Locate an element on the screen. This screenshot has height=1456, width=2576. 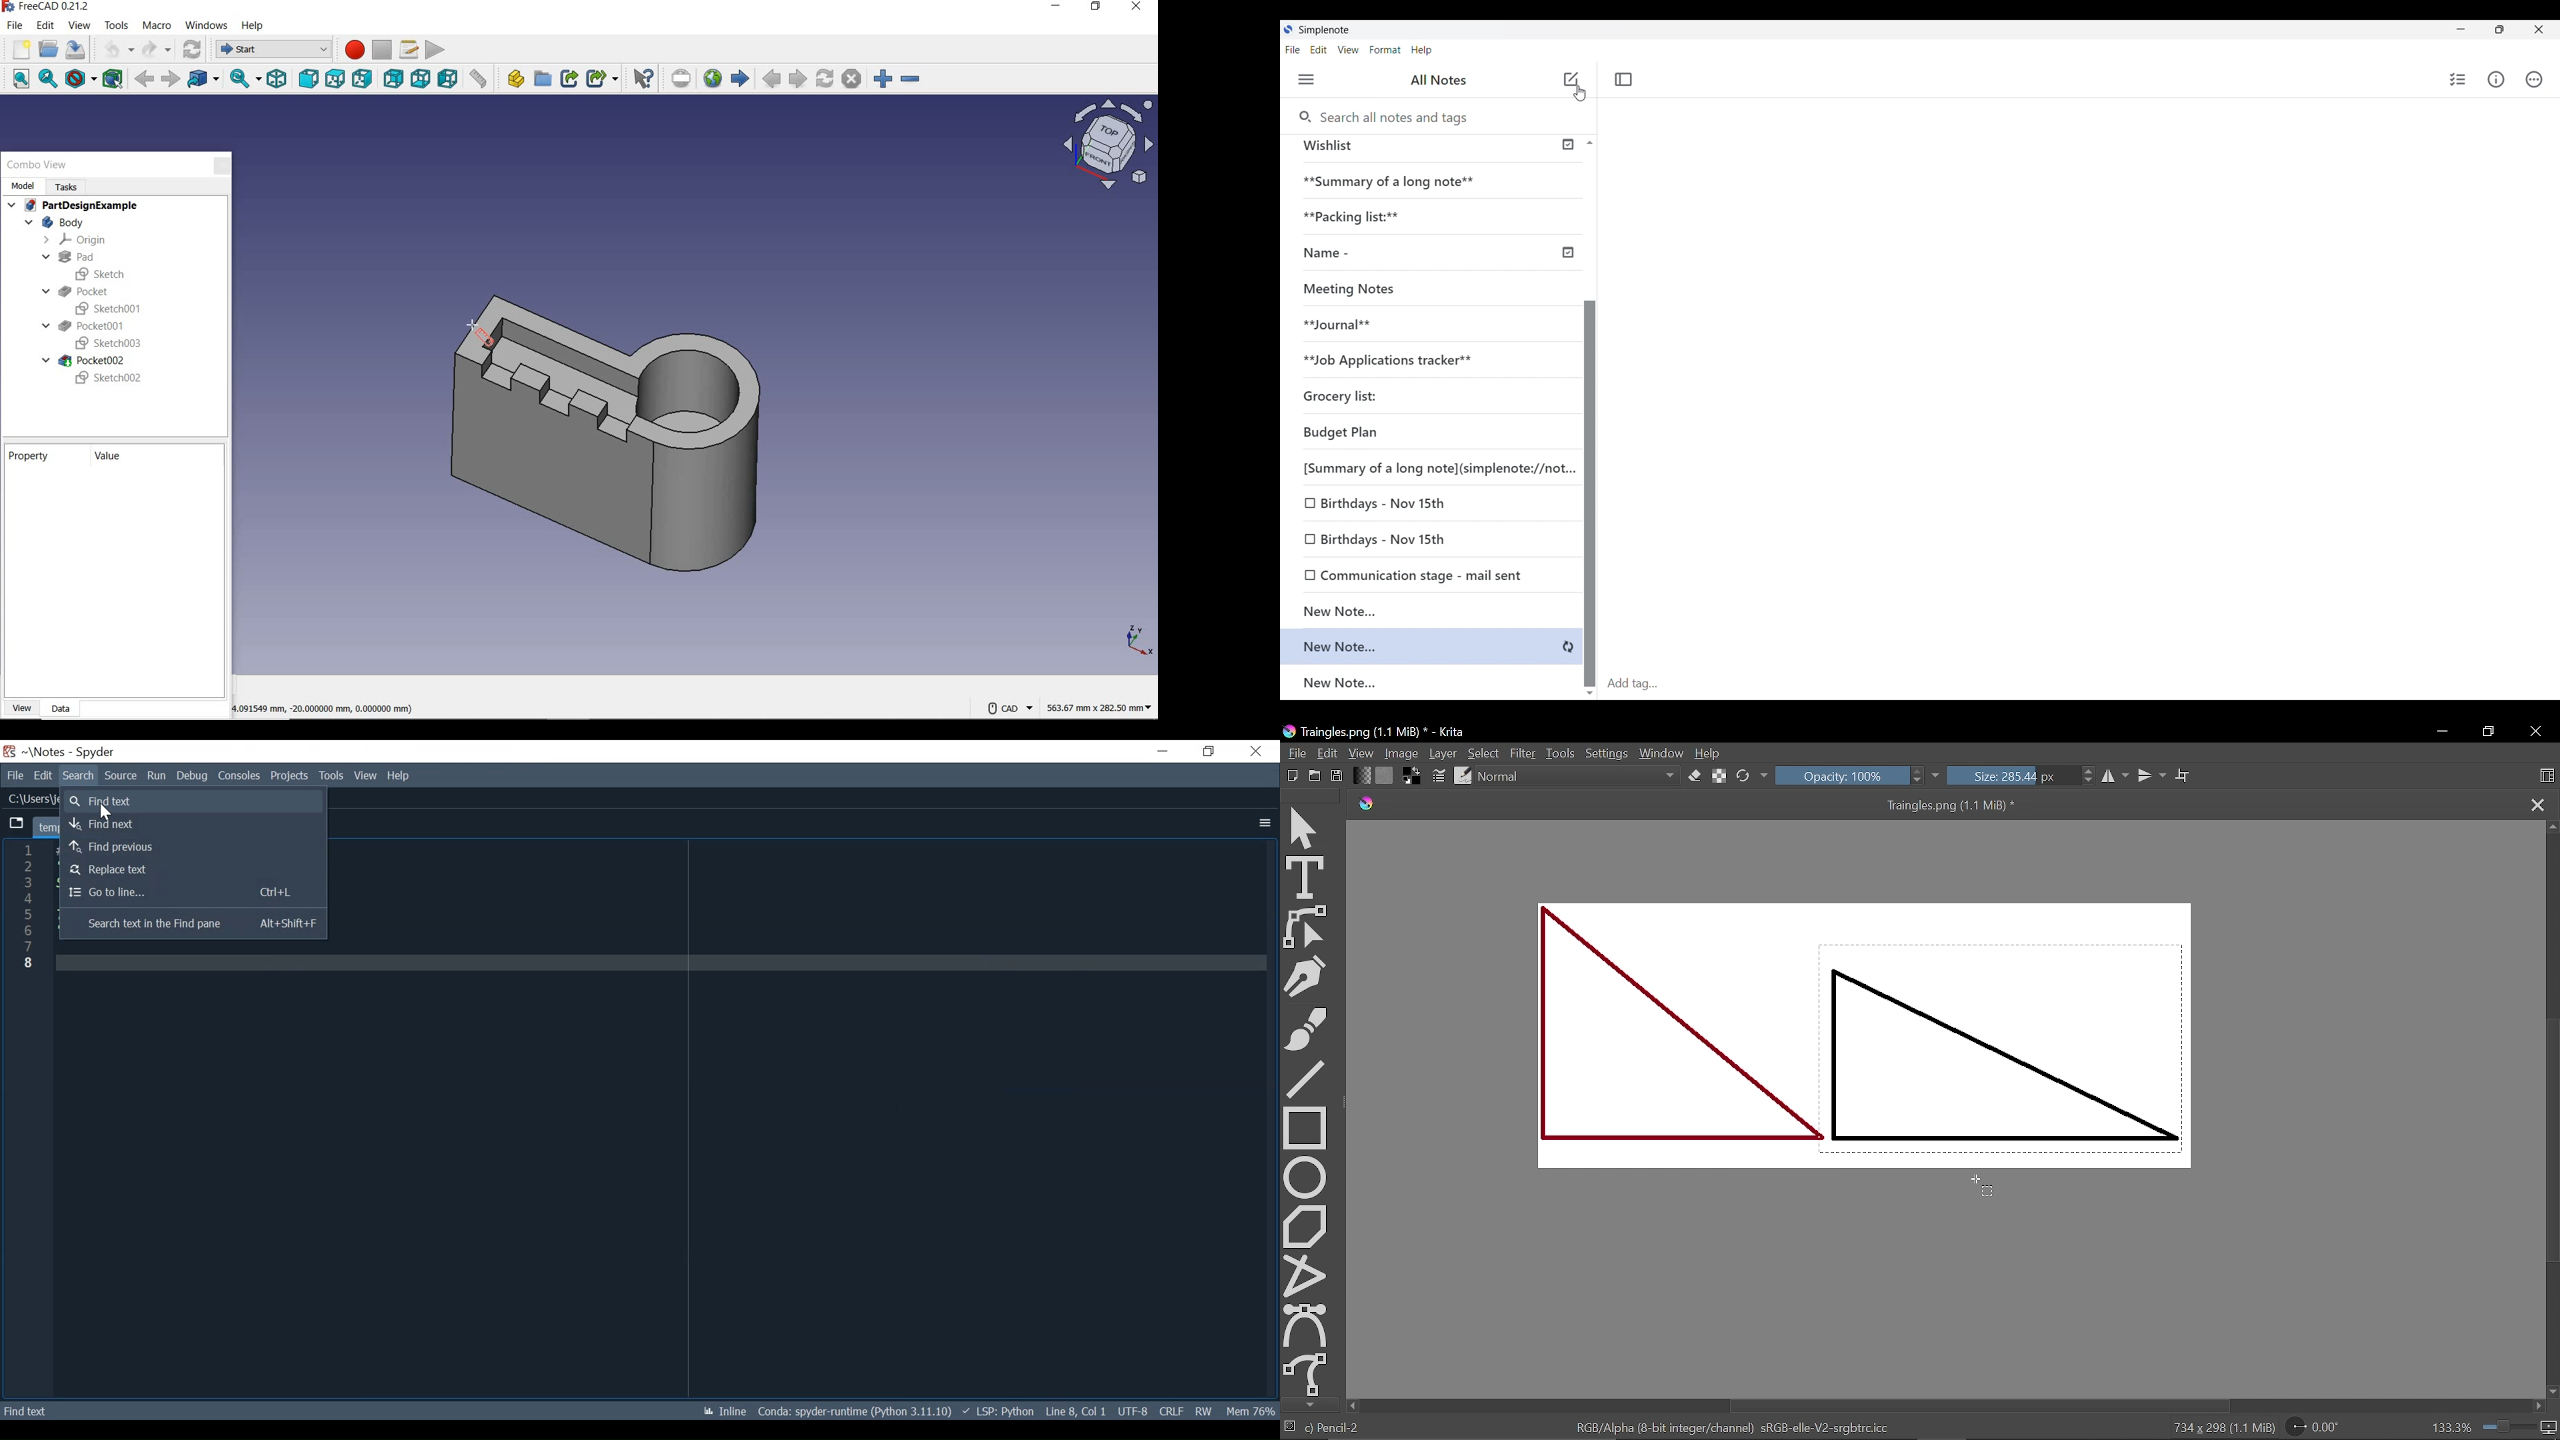
Background color is located at coordinates (1414, 777).